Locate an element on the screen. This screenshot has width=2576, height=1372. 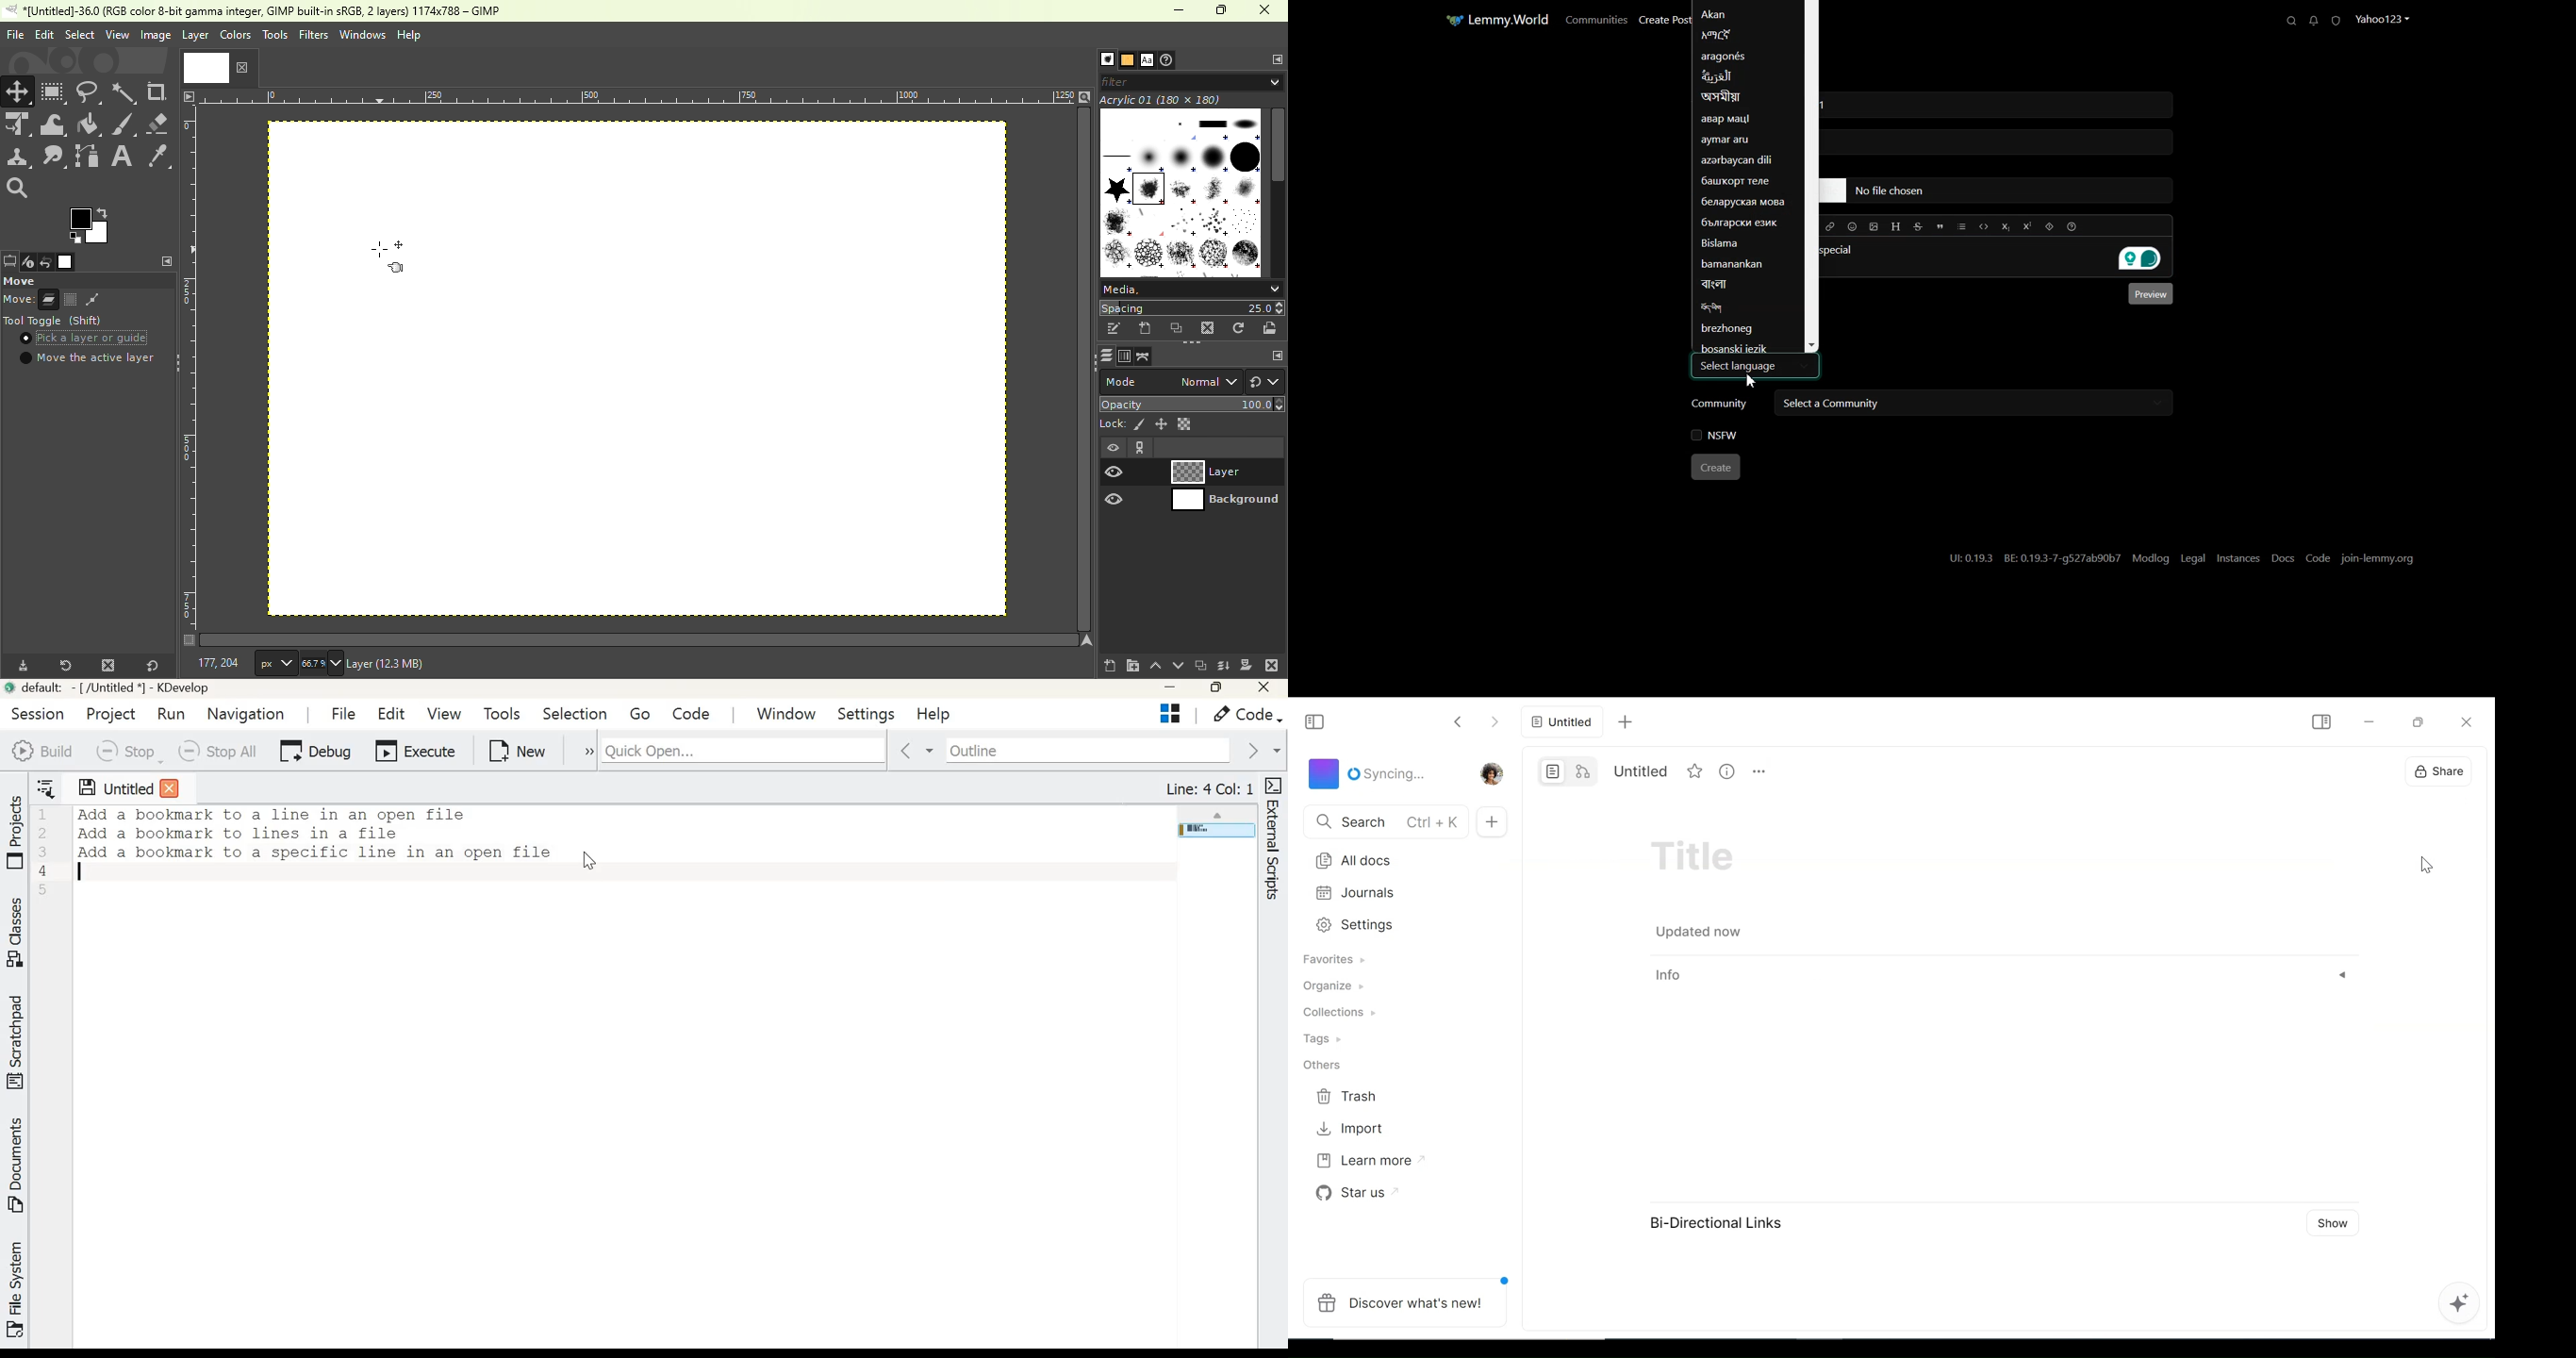
Help is located at coordinates (411, 35).